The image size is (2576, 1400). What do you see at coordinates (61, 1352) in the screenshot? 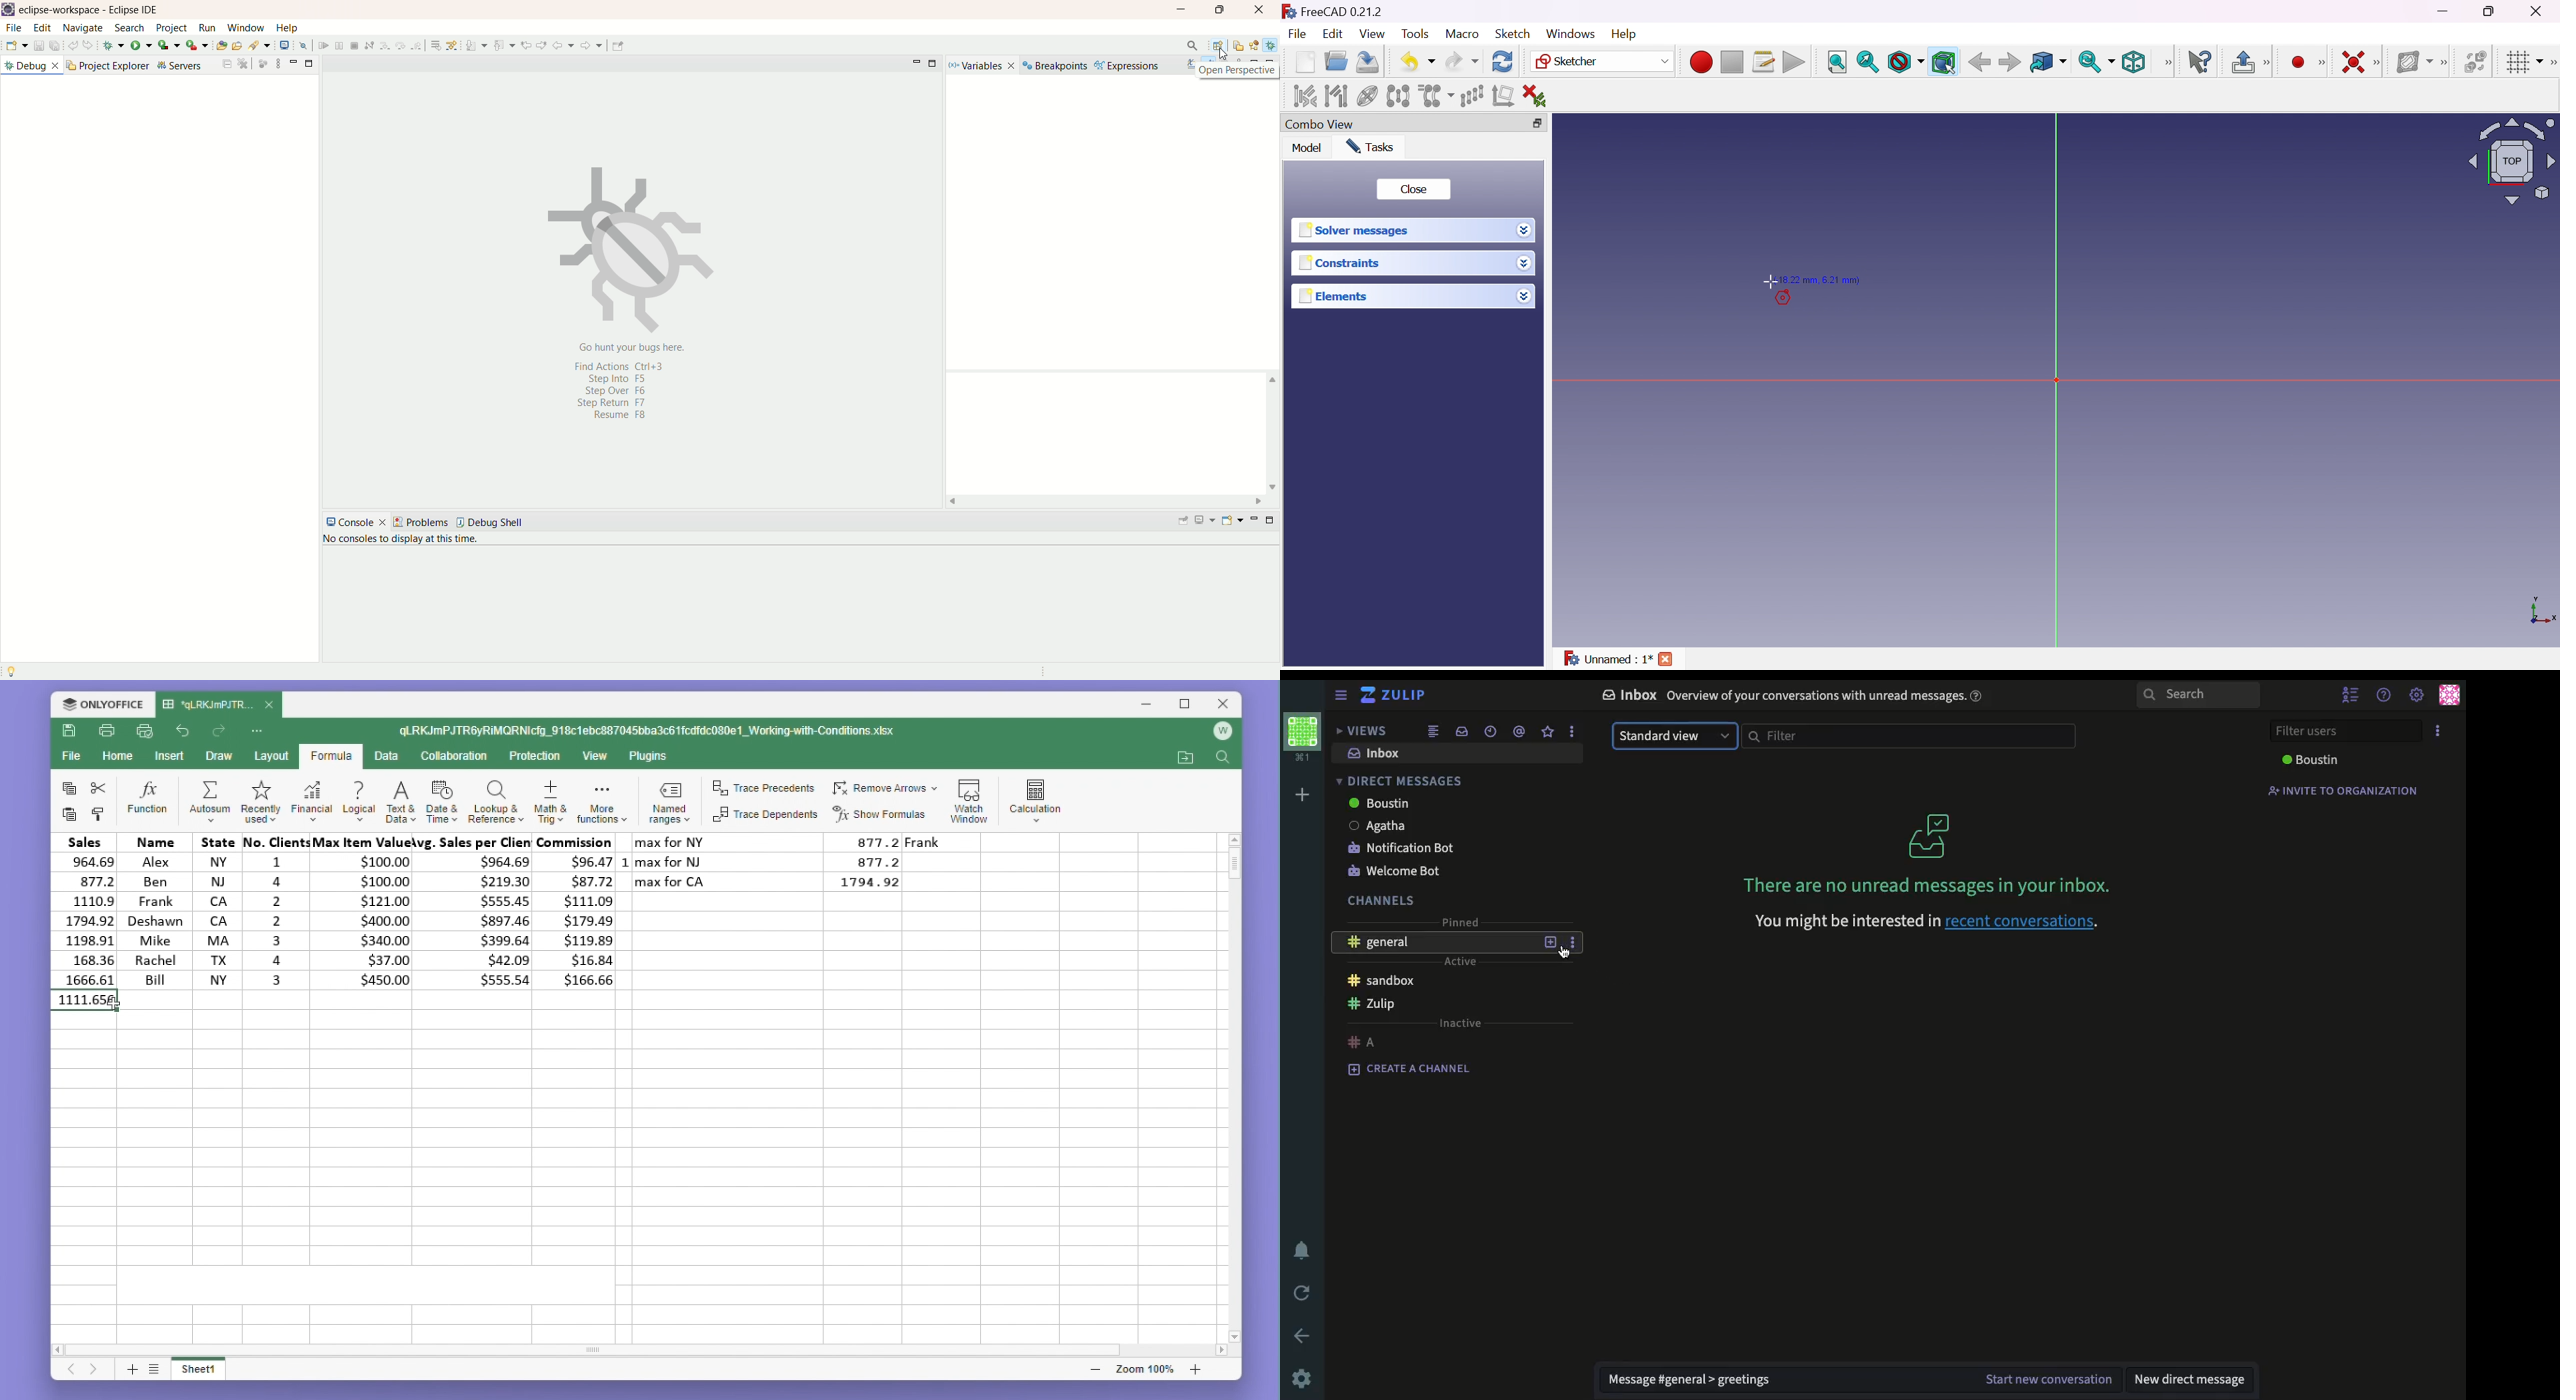
I see `scroll left` at bounding box center [61, 1352].